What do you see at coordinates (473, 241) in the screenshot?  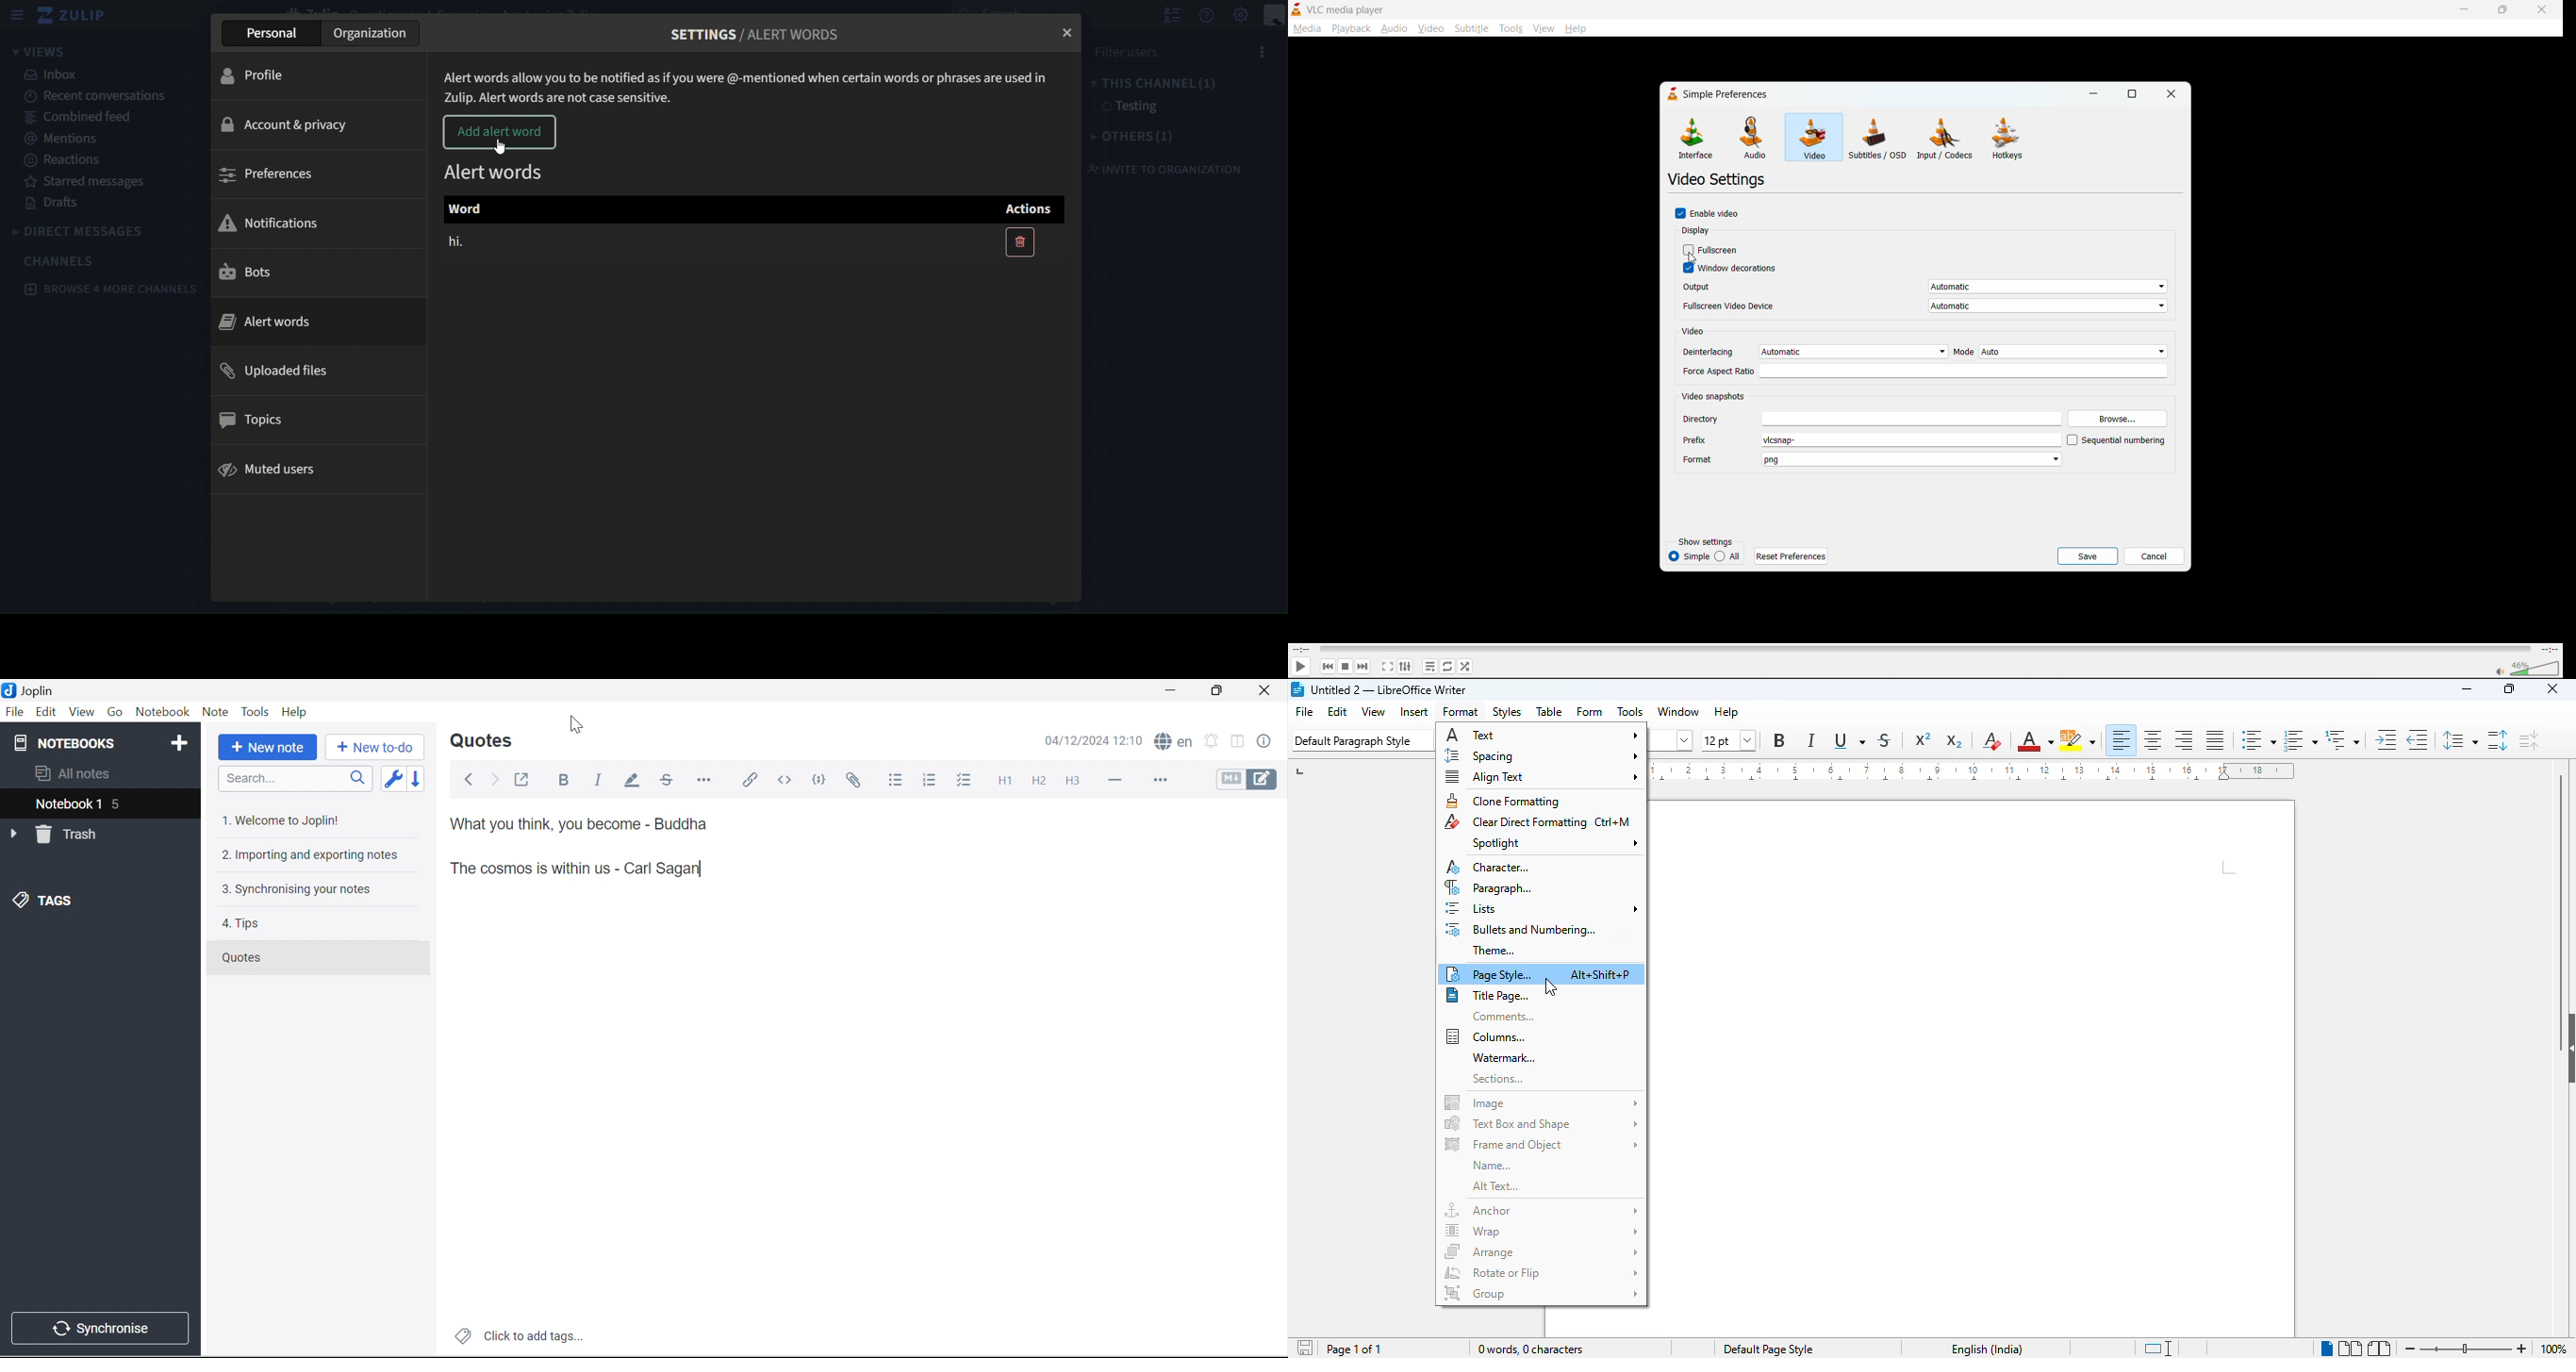 I see `hi.` at bounding box center [473, 241].